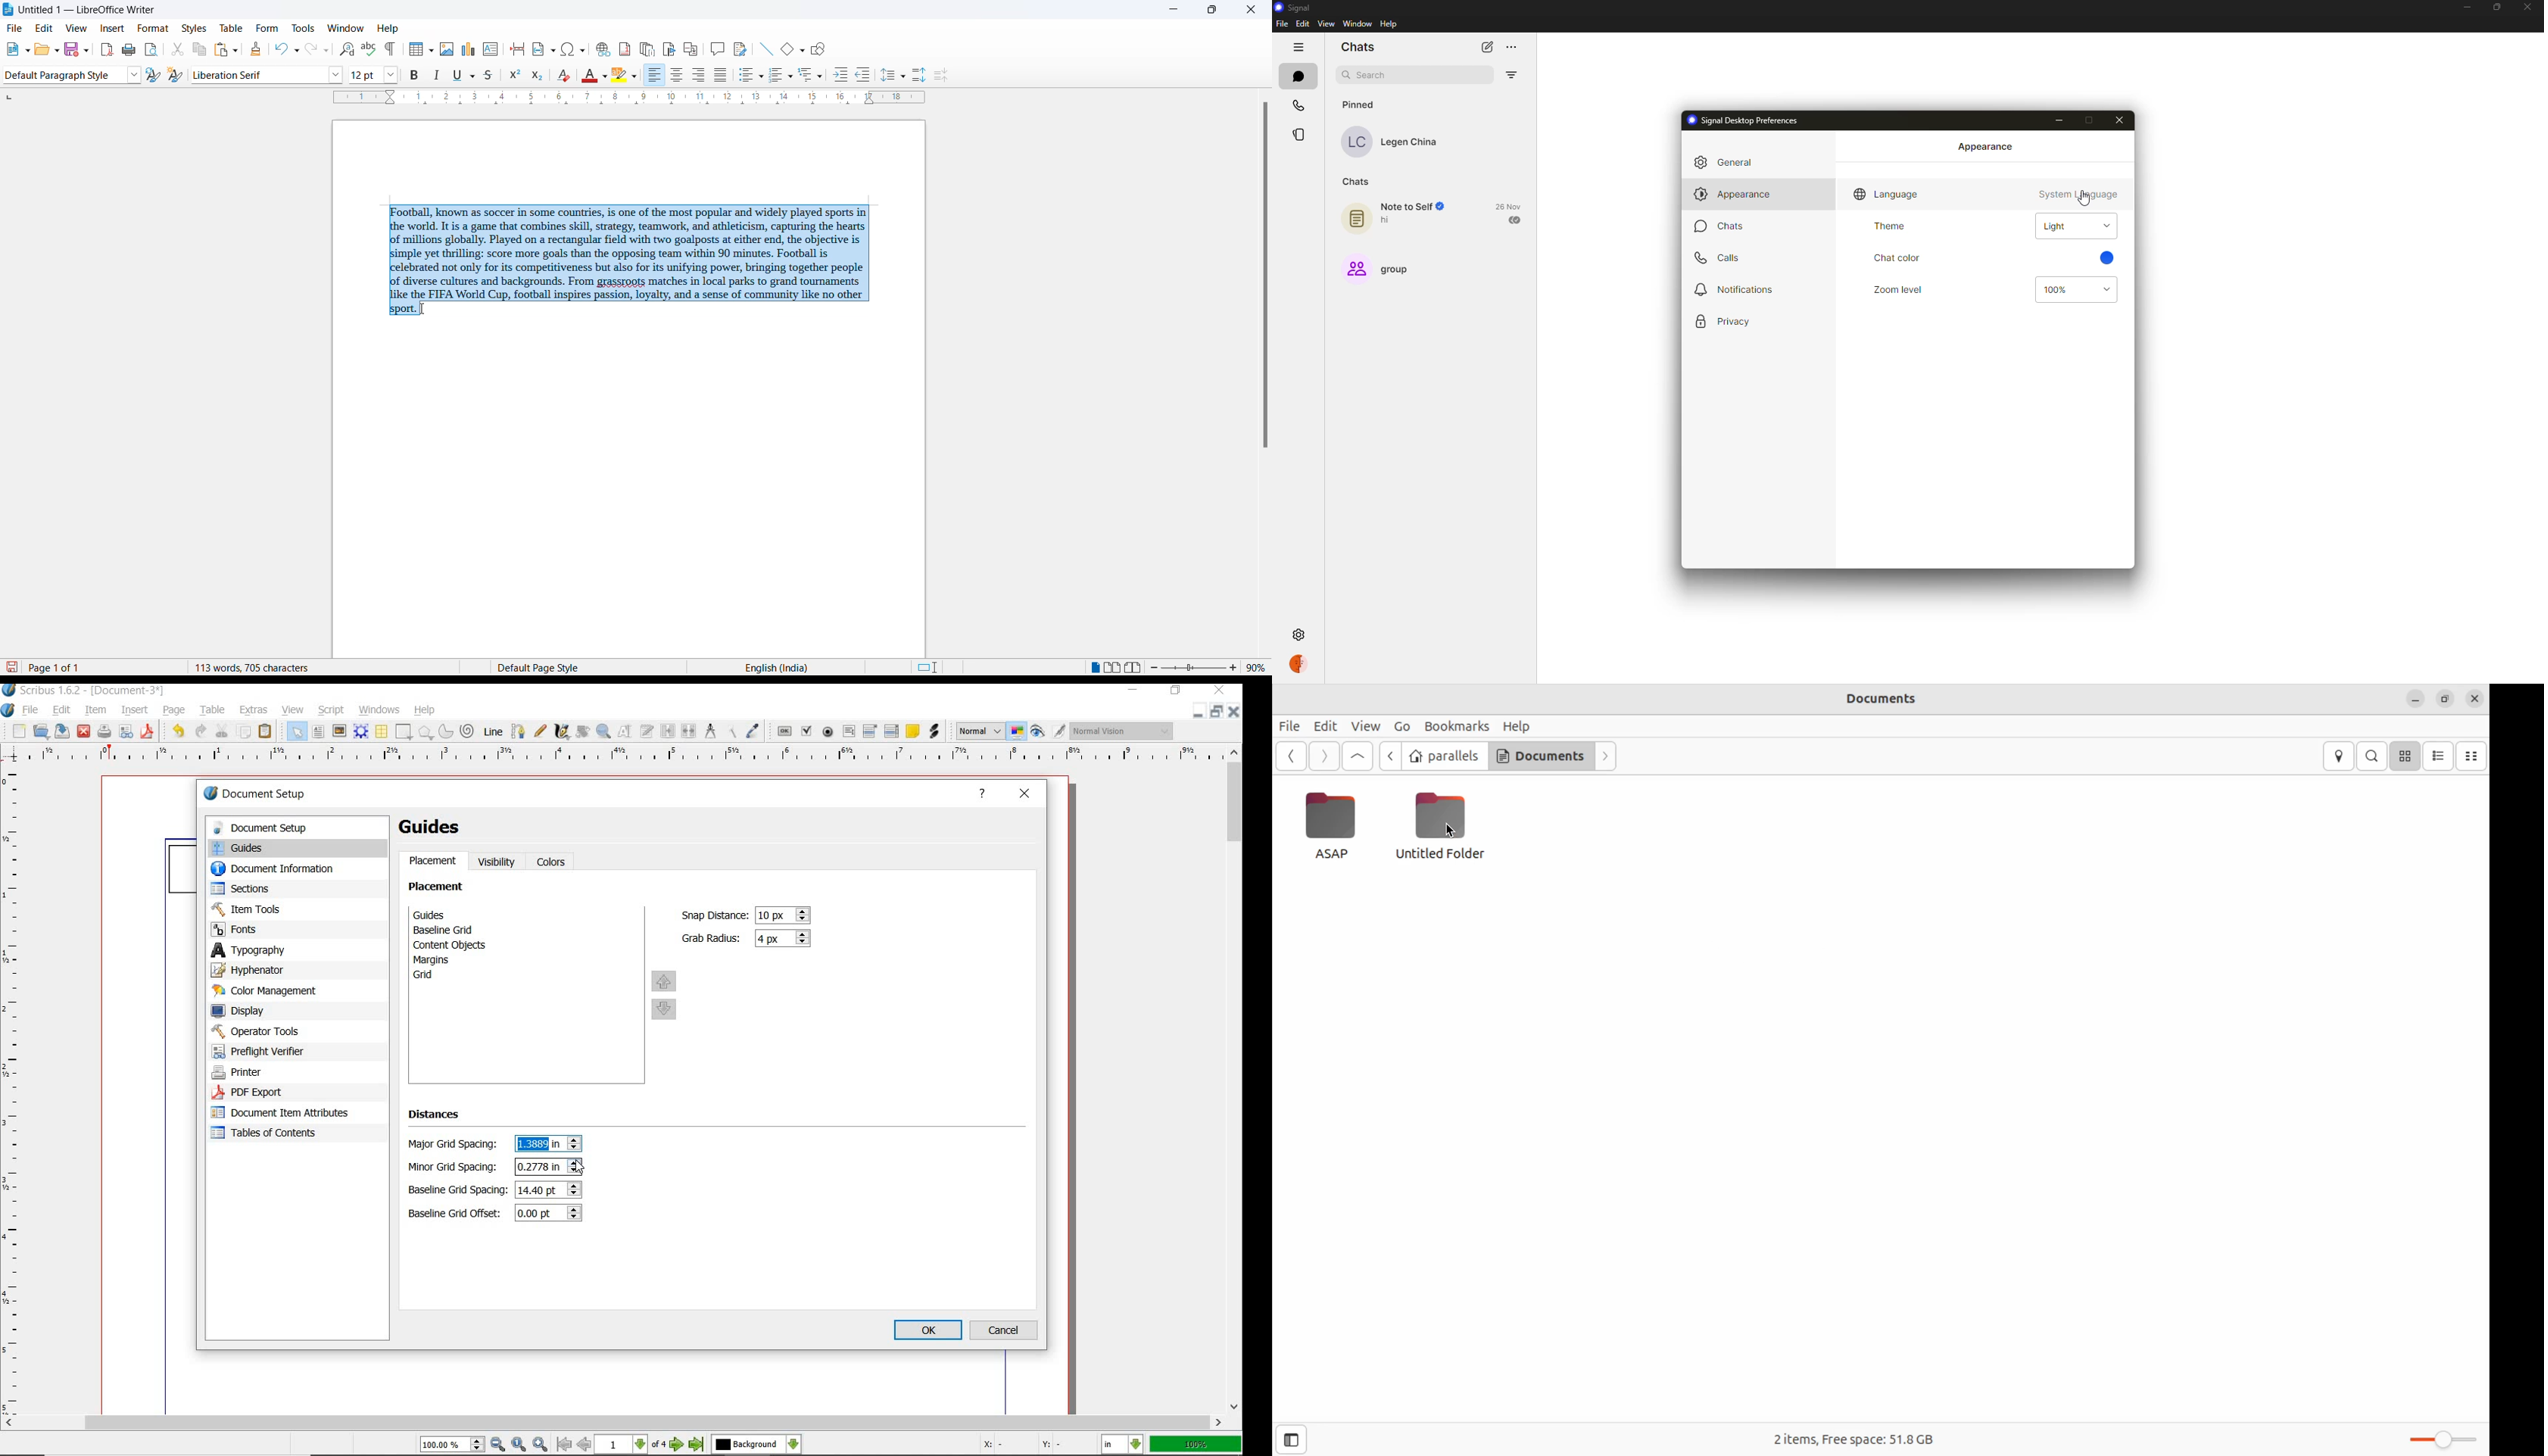 Image resolution: width=2548 pixels, height=1456 pixels. I want to click on printer, so click(283, 1073).